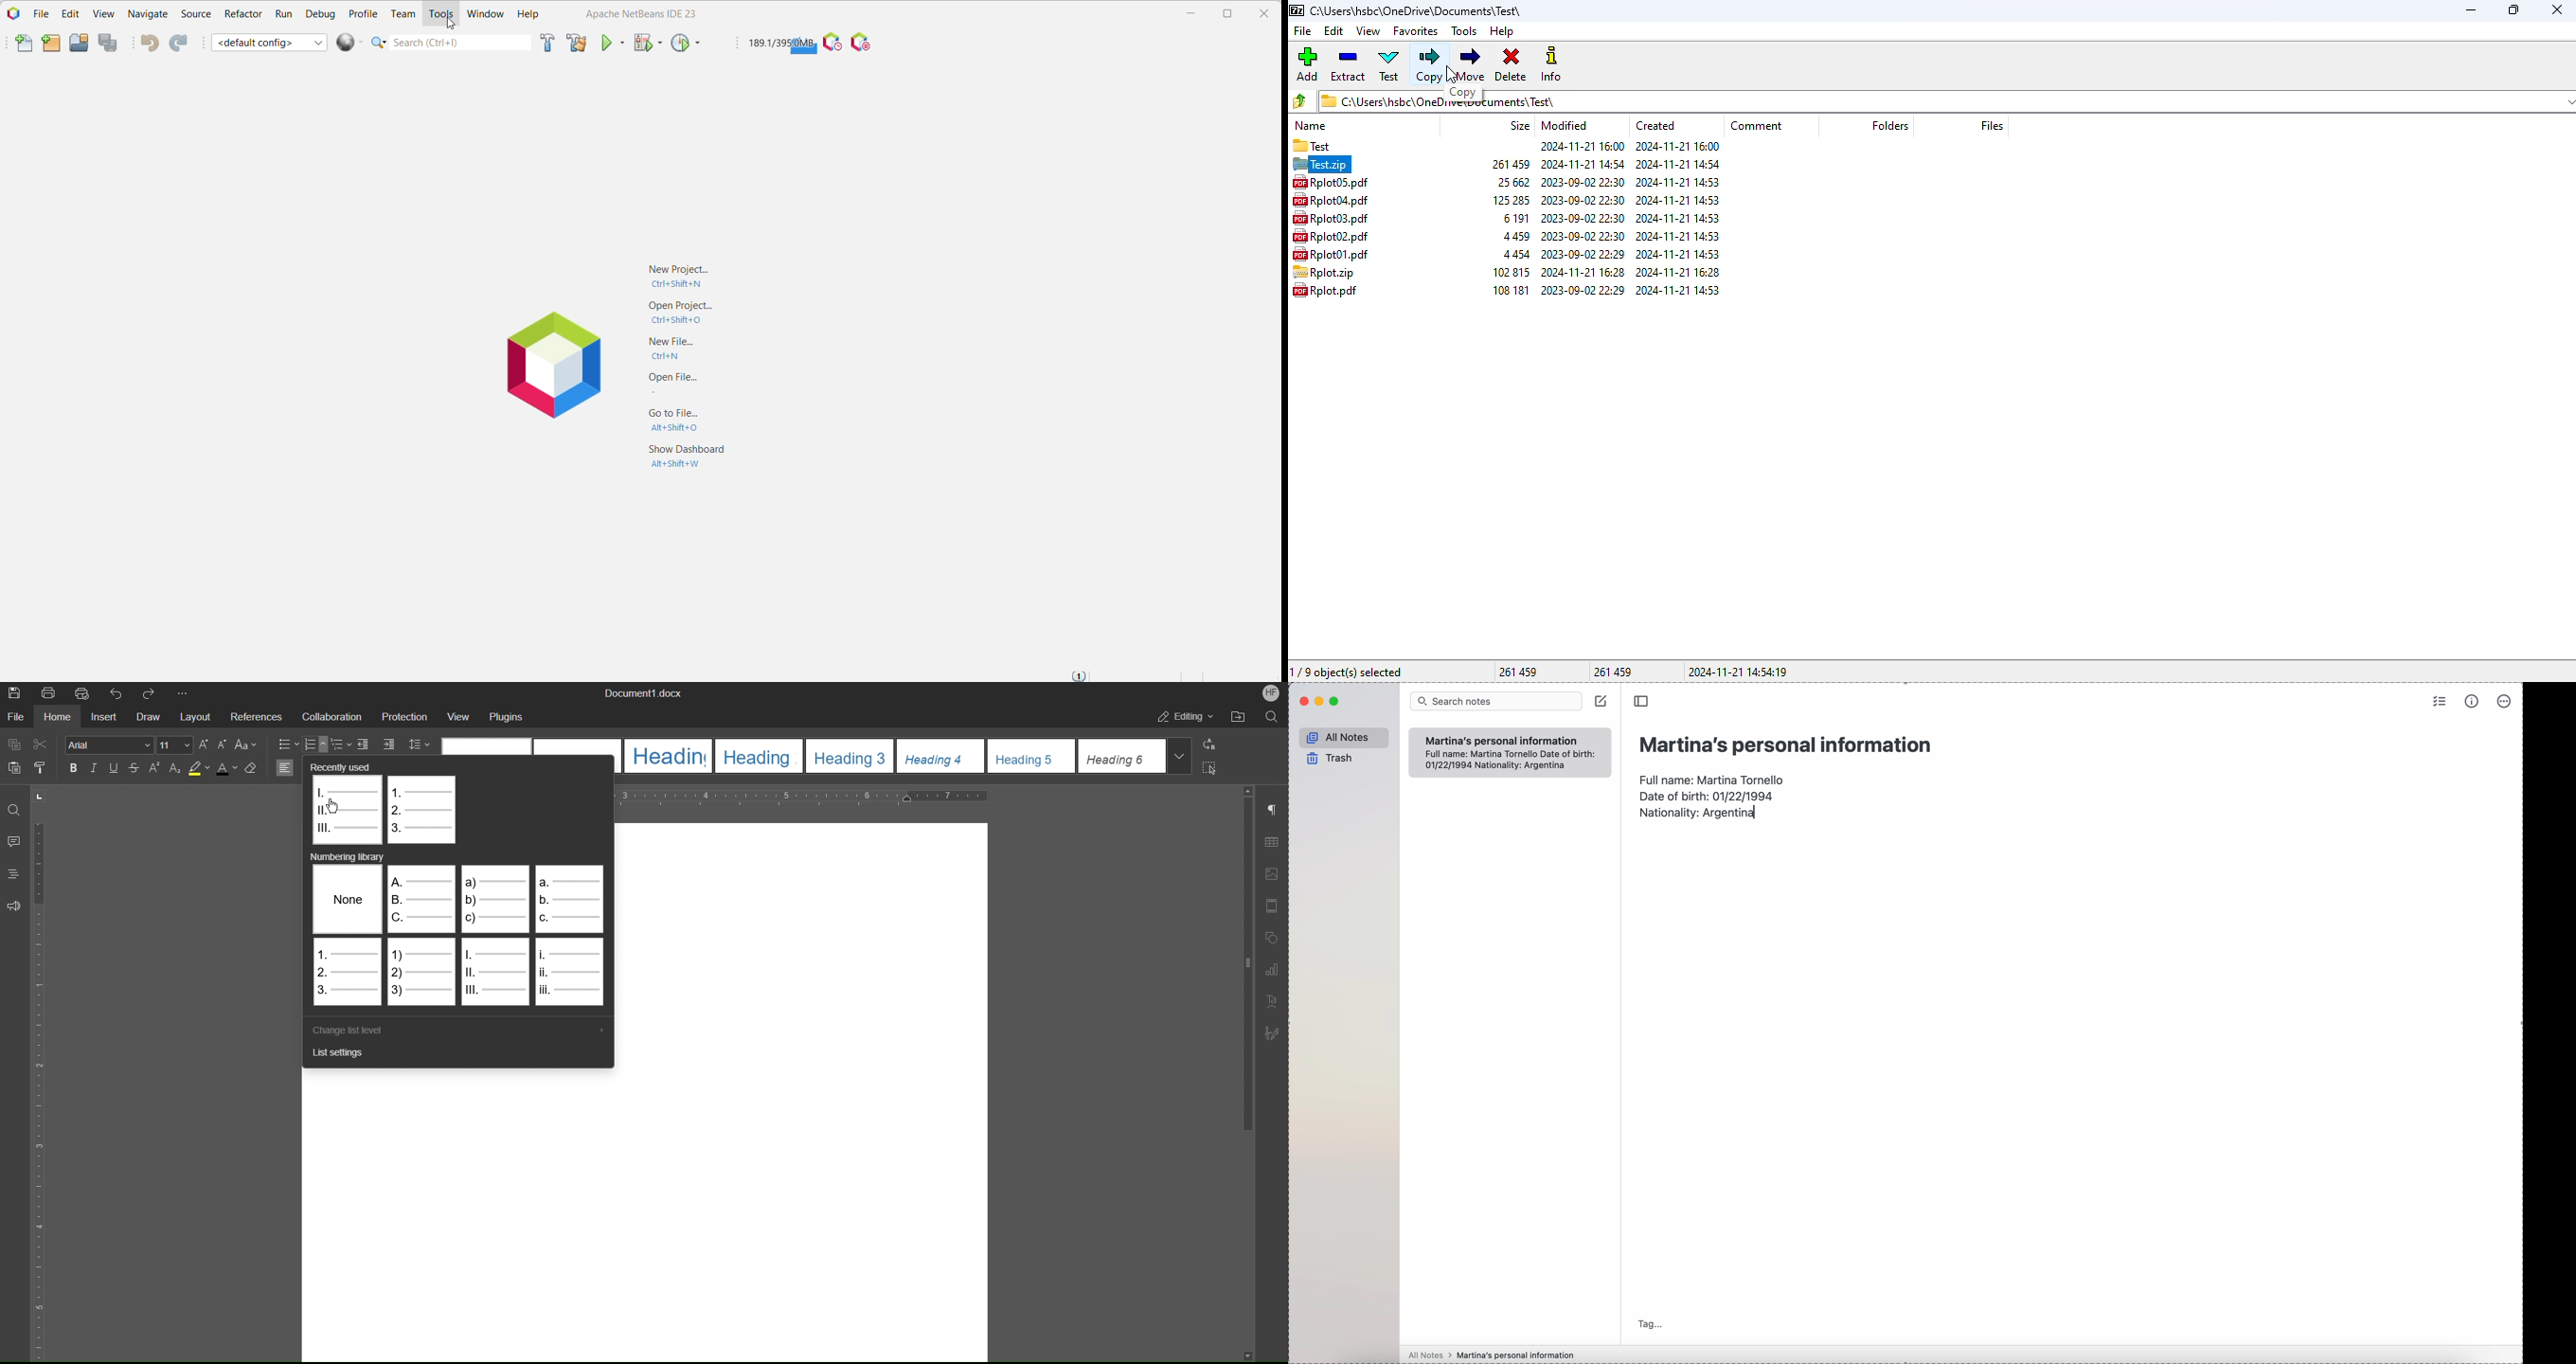 This screenshot has width=2576, height=1372. What do you see at coordinates (175, 745) in the screenshot?
I see `Font size` at bounding box center [175, 745].